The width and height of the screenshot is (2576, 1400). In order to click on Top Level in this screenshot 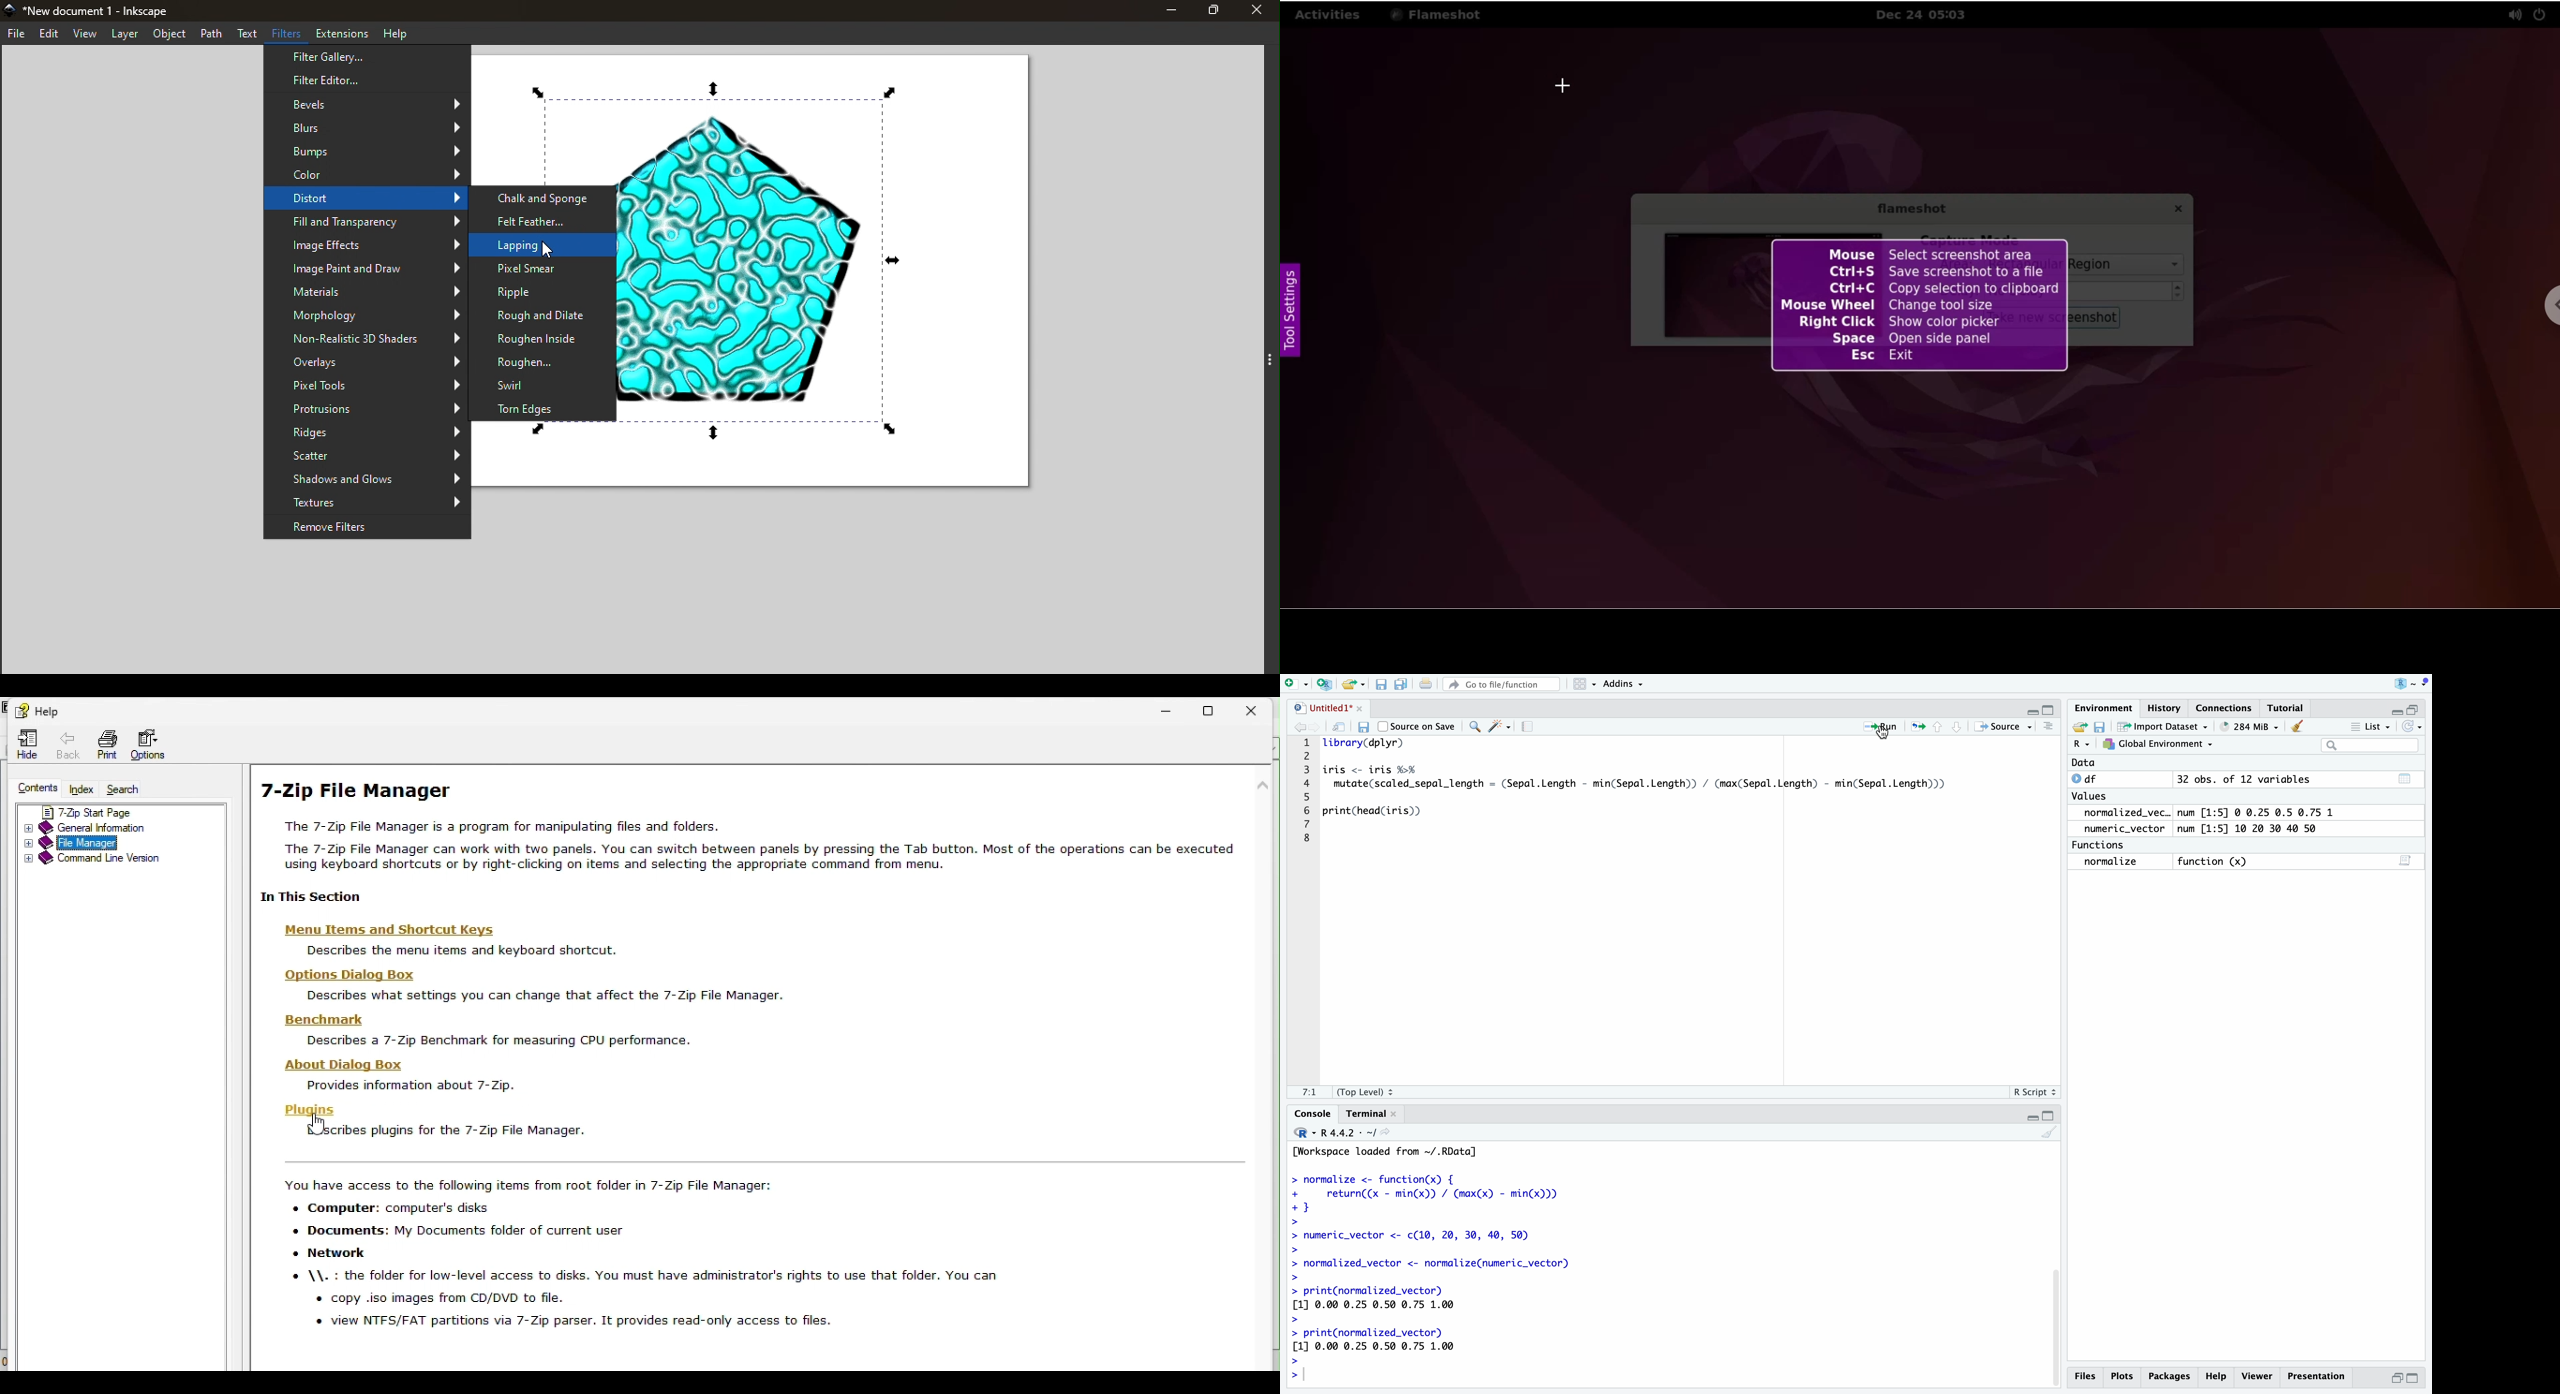, I will do `click(1370, 1091)`.